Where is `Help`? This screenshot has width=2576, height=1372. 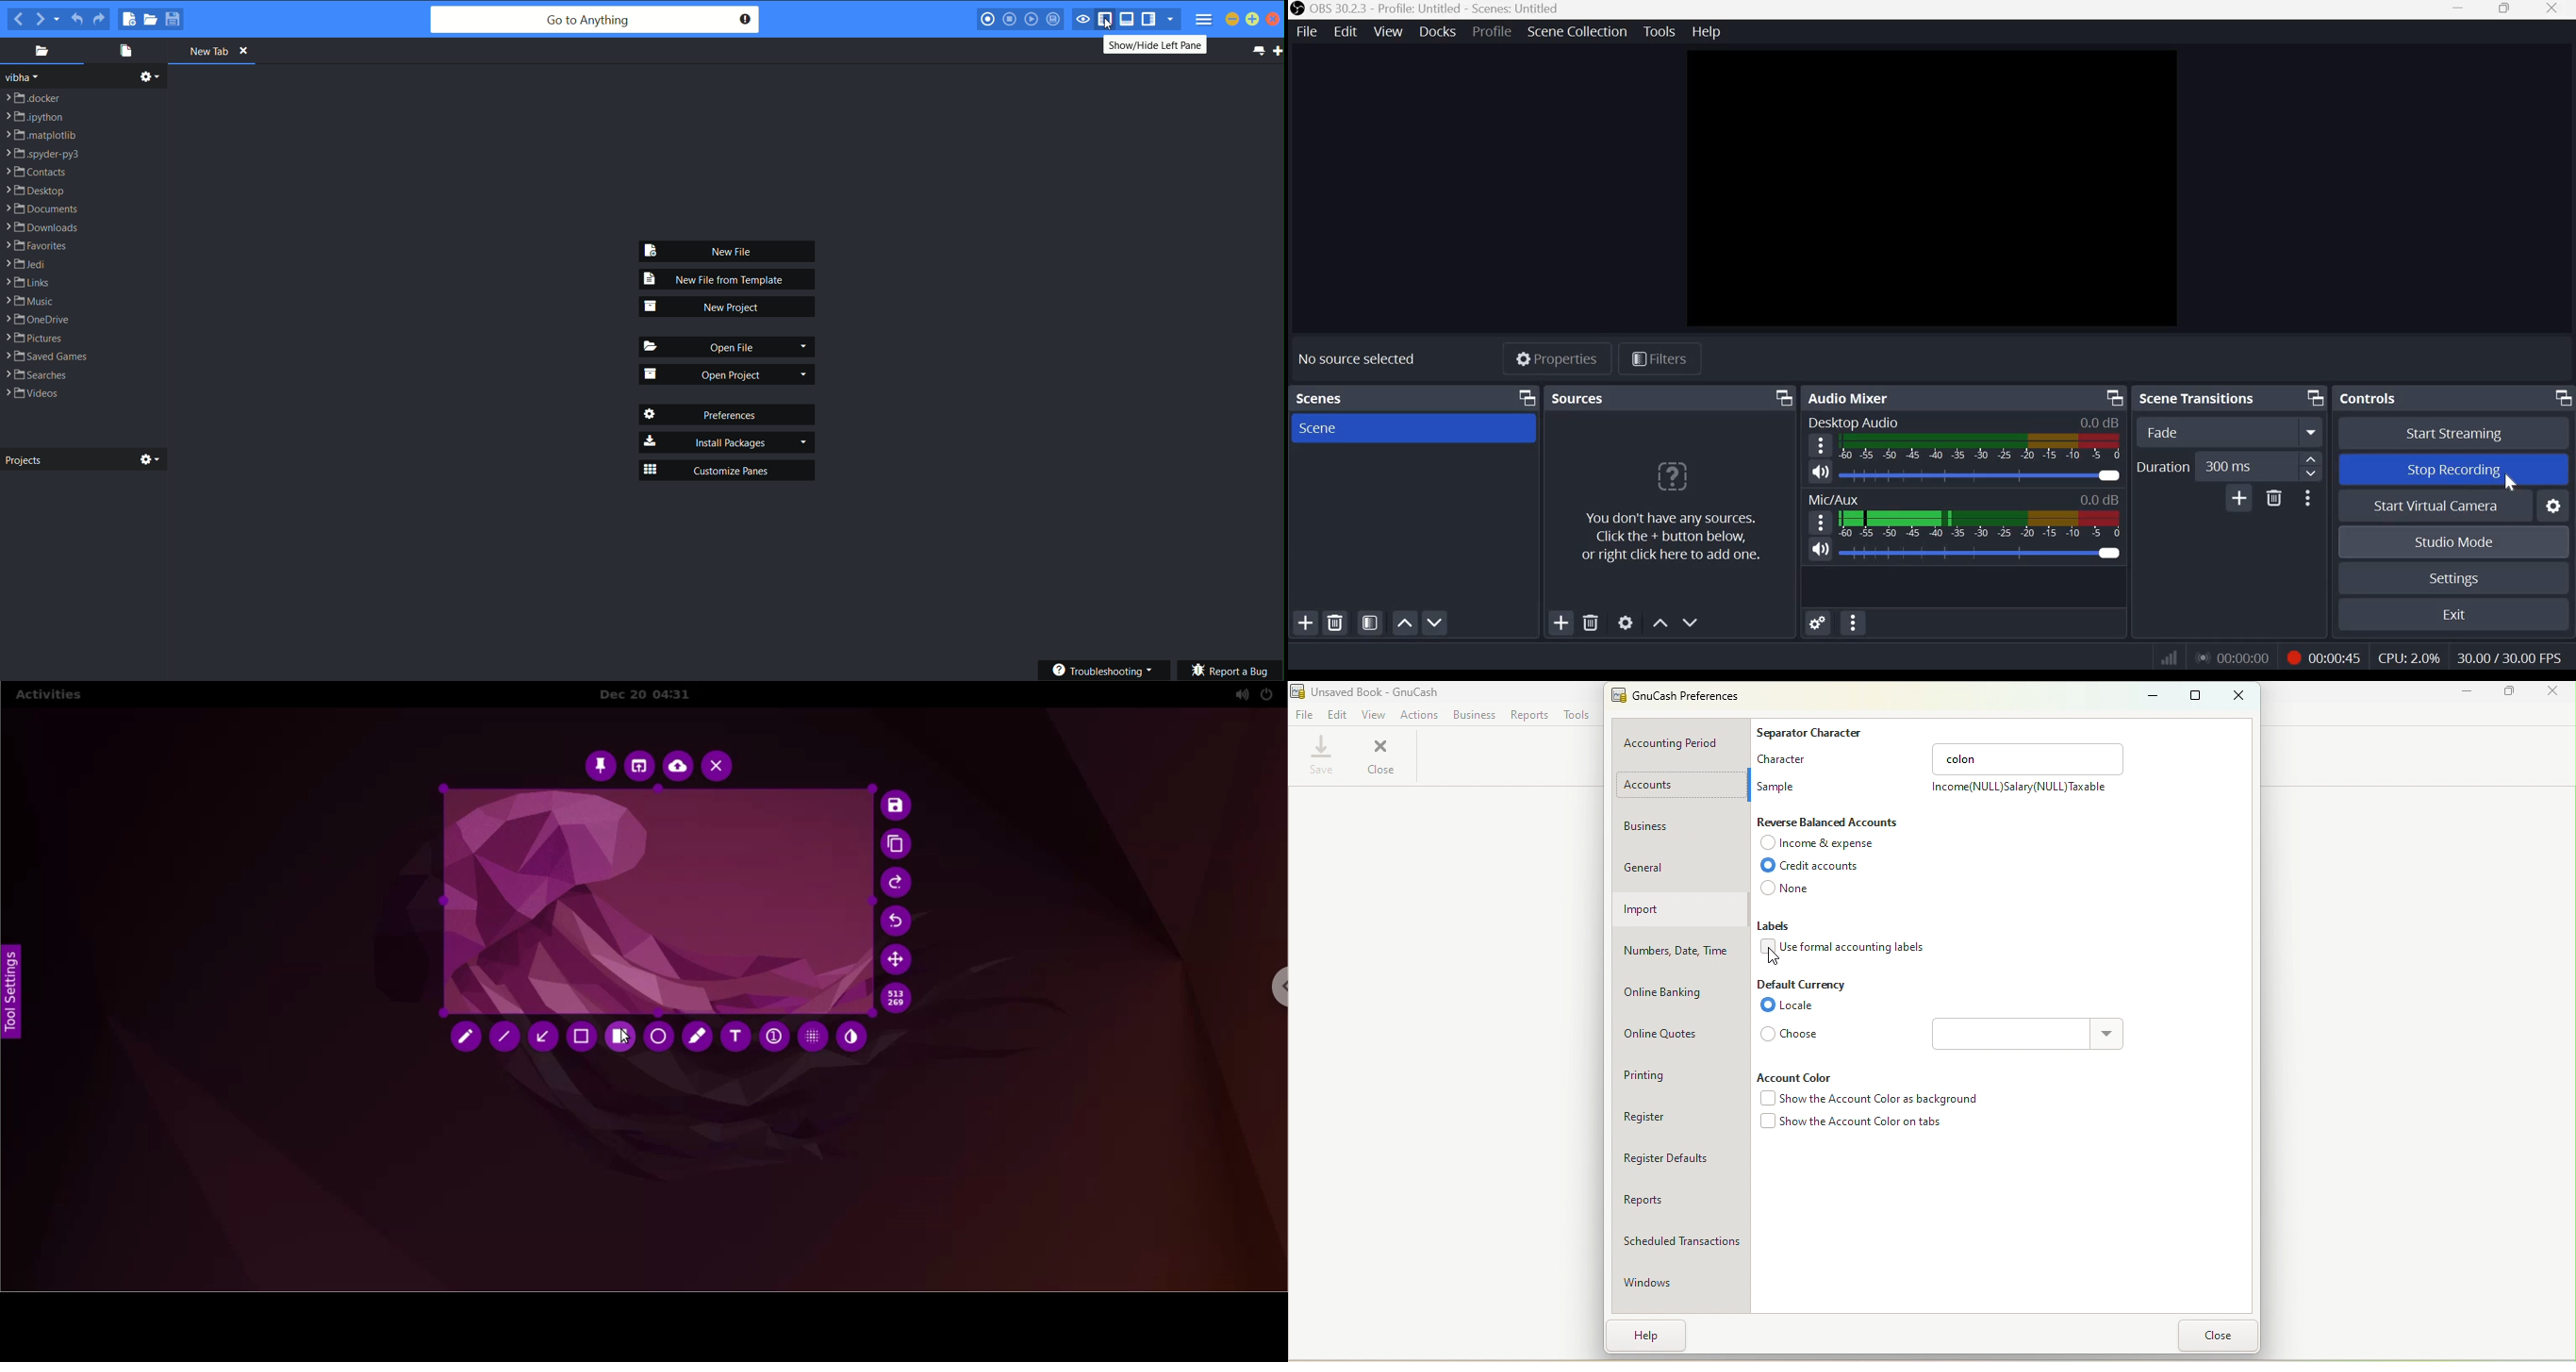 Help is located at coordinates (1709, 32).